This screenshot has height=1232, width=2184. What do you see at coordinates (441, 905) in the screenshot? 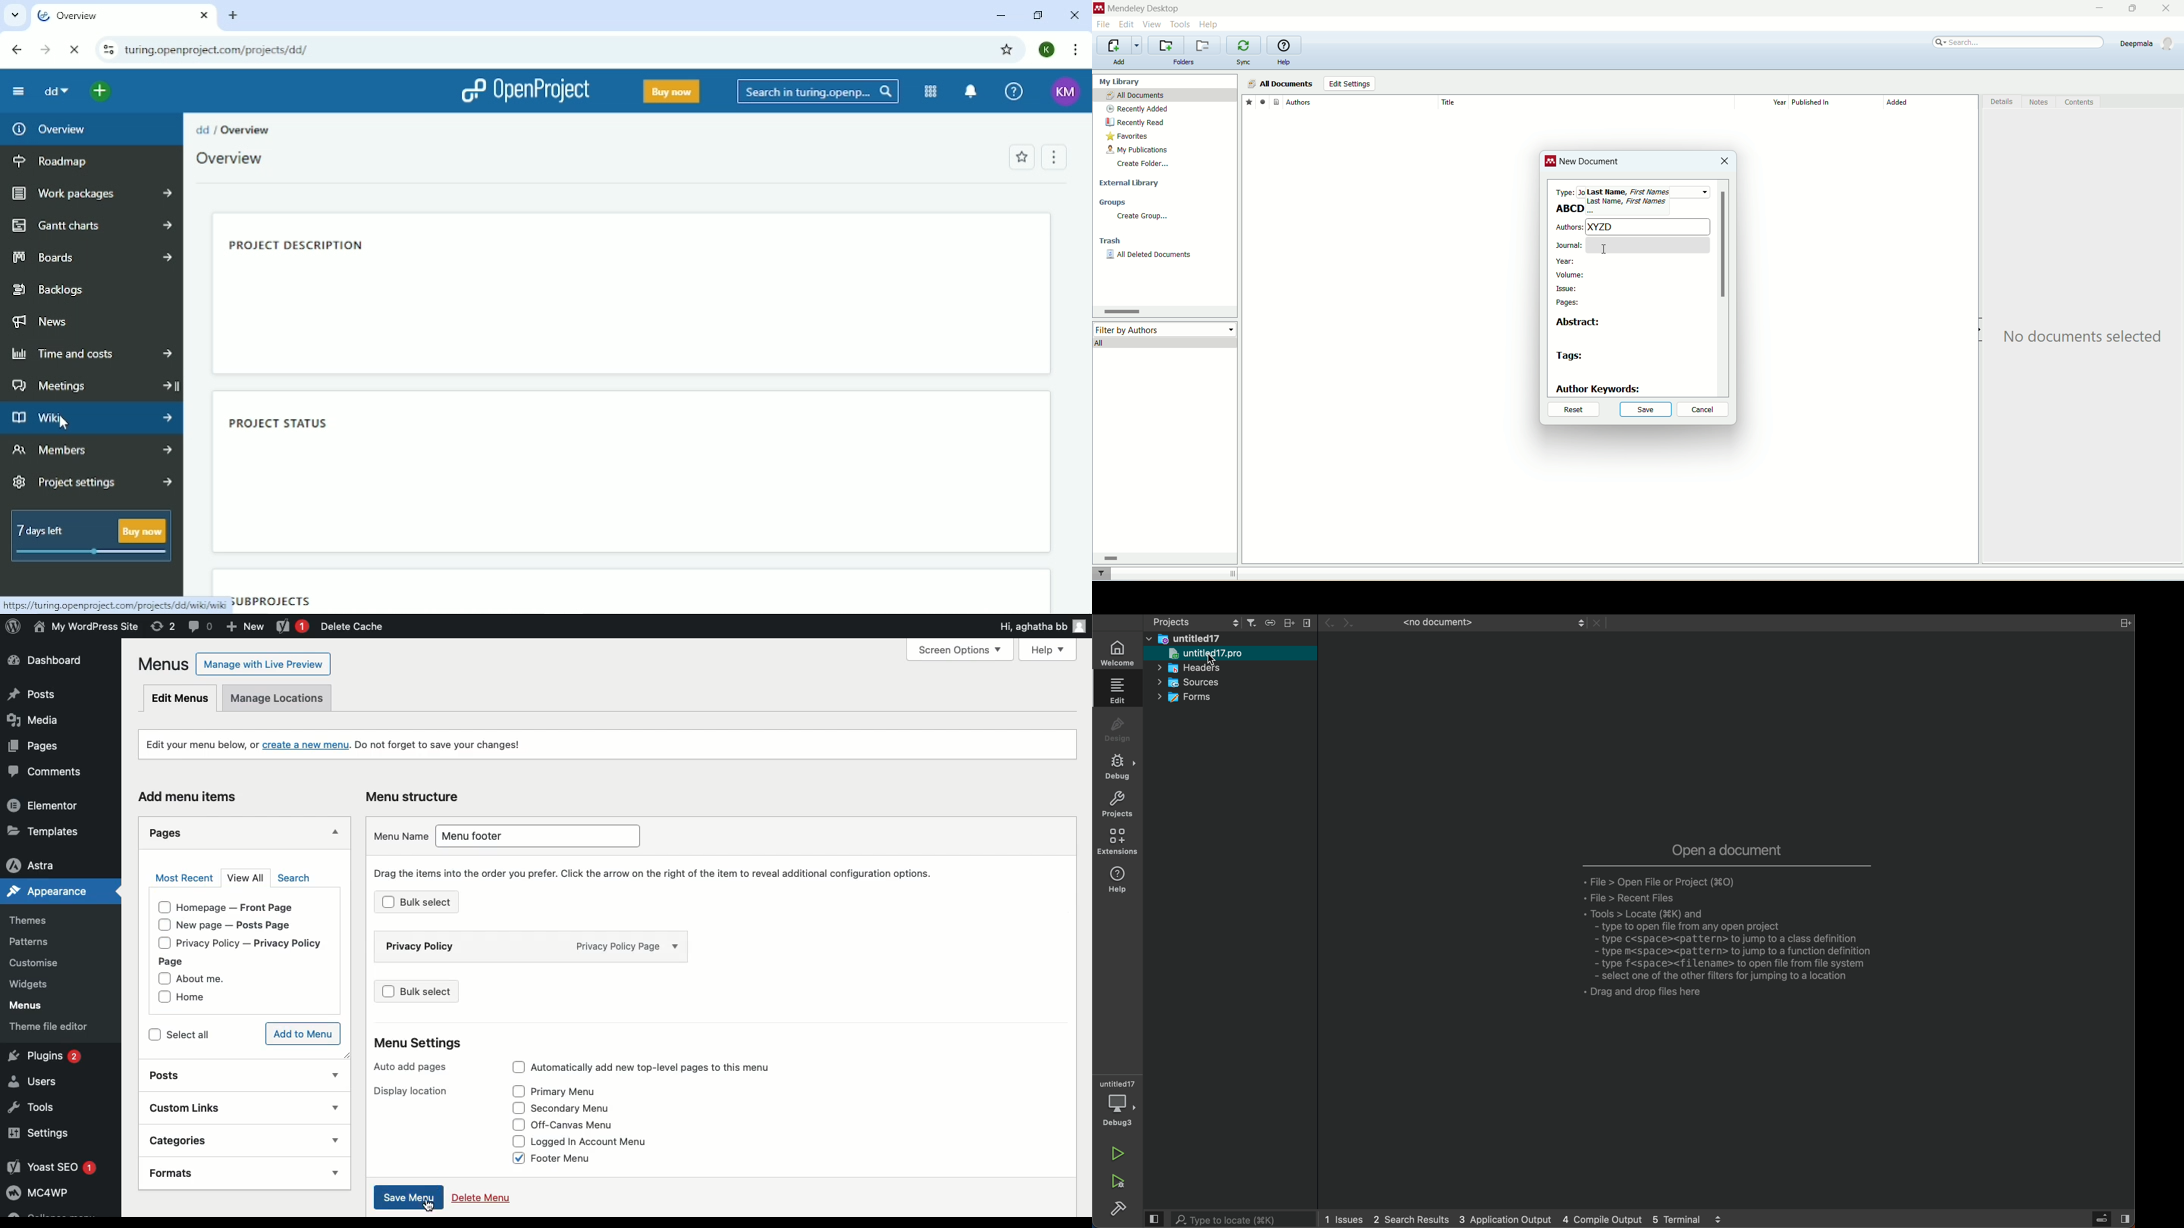
I see `Bulk select` at bounding box center [441, 905].